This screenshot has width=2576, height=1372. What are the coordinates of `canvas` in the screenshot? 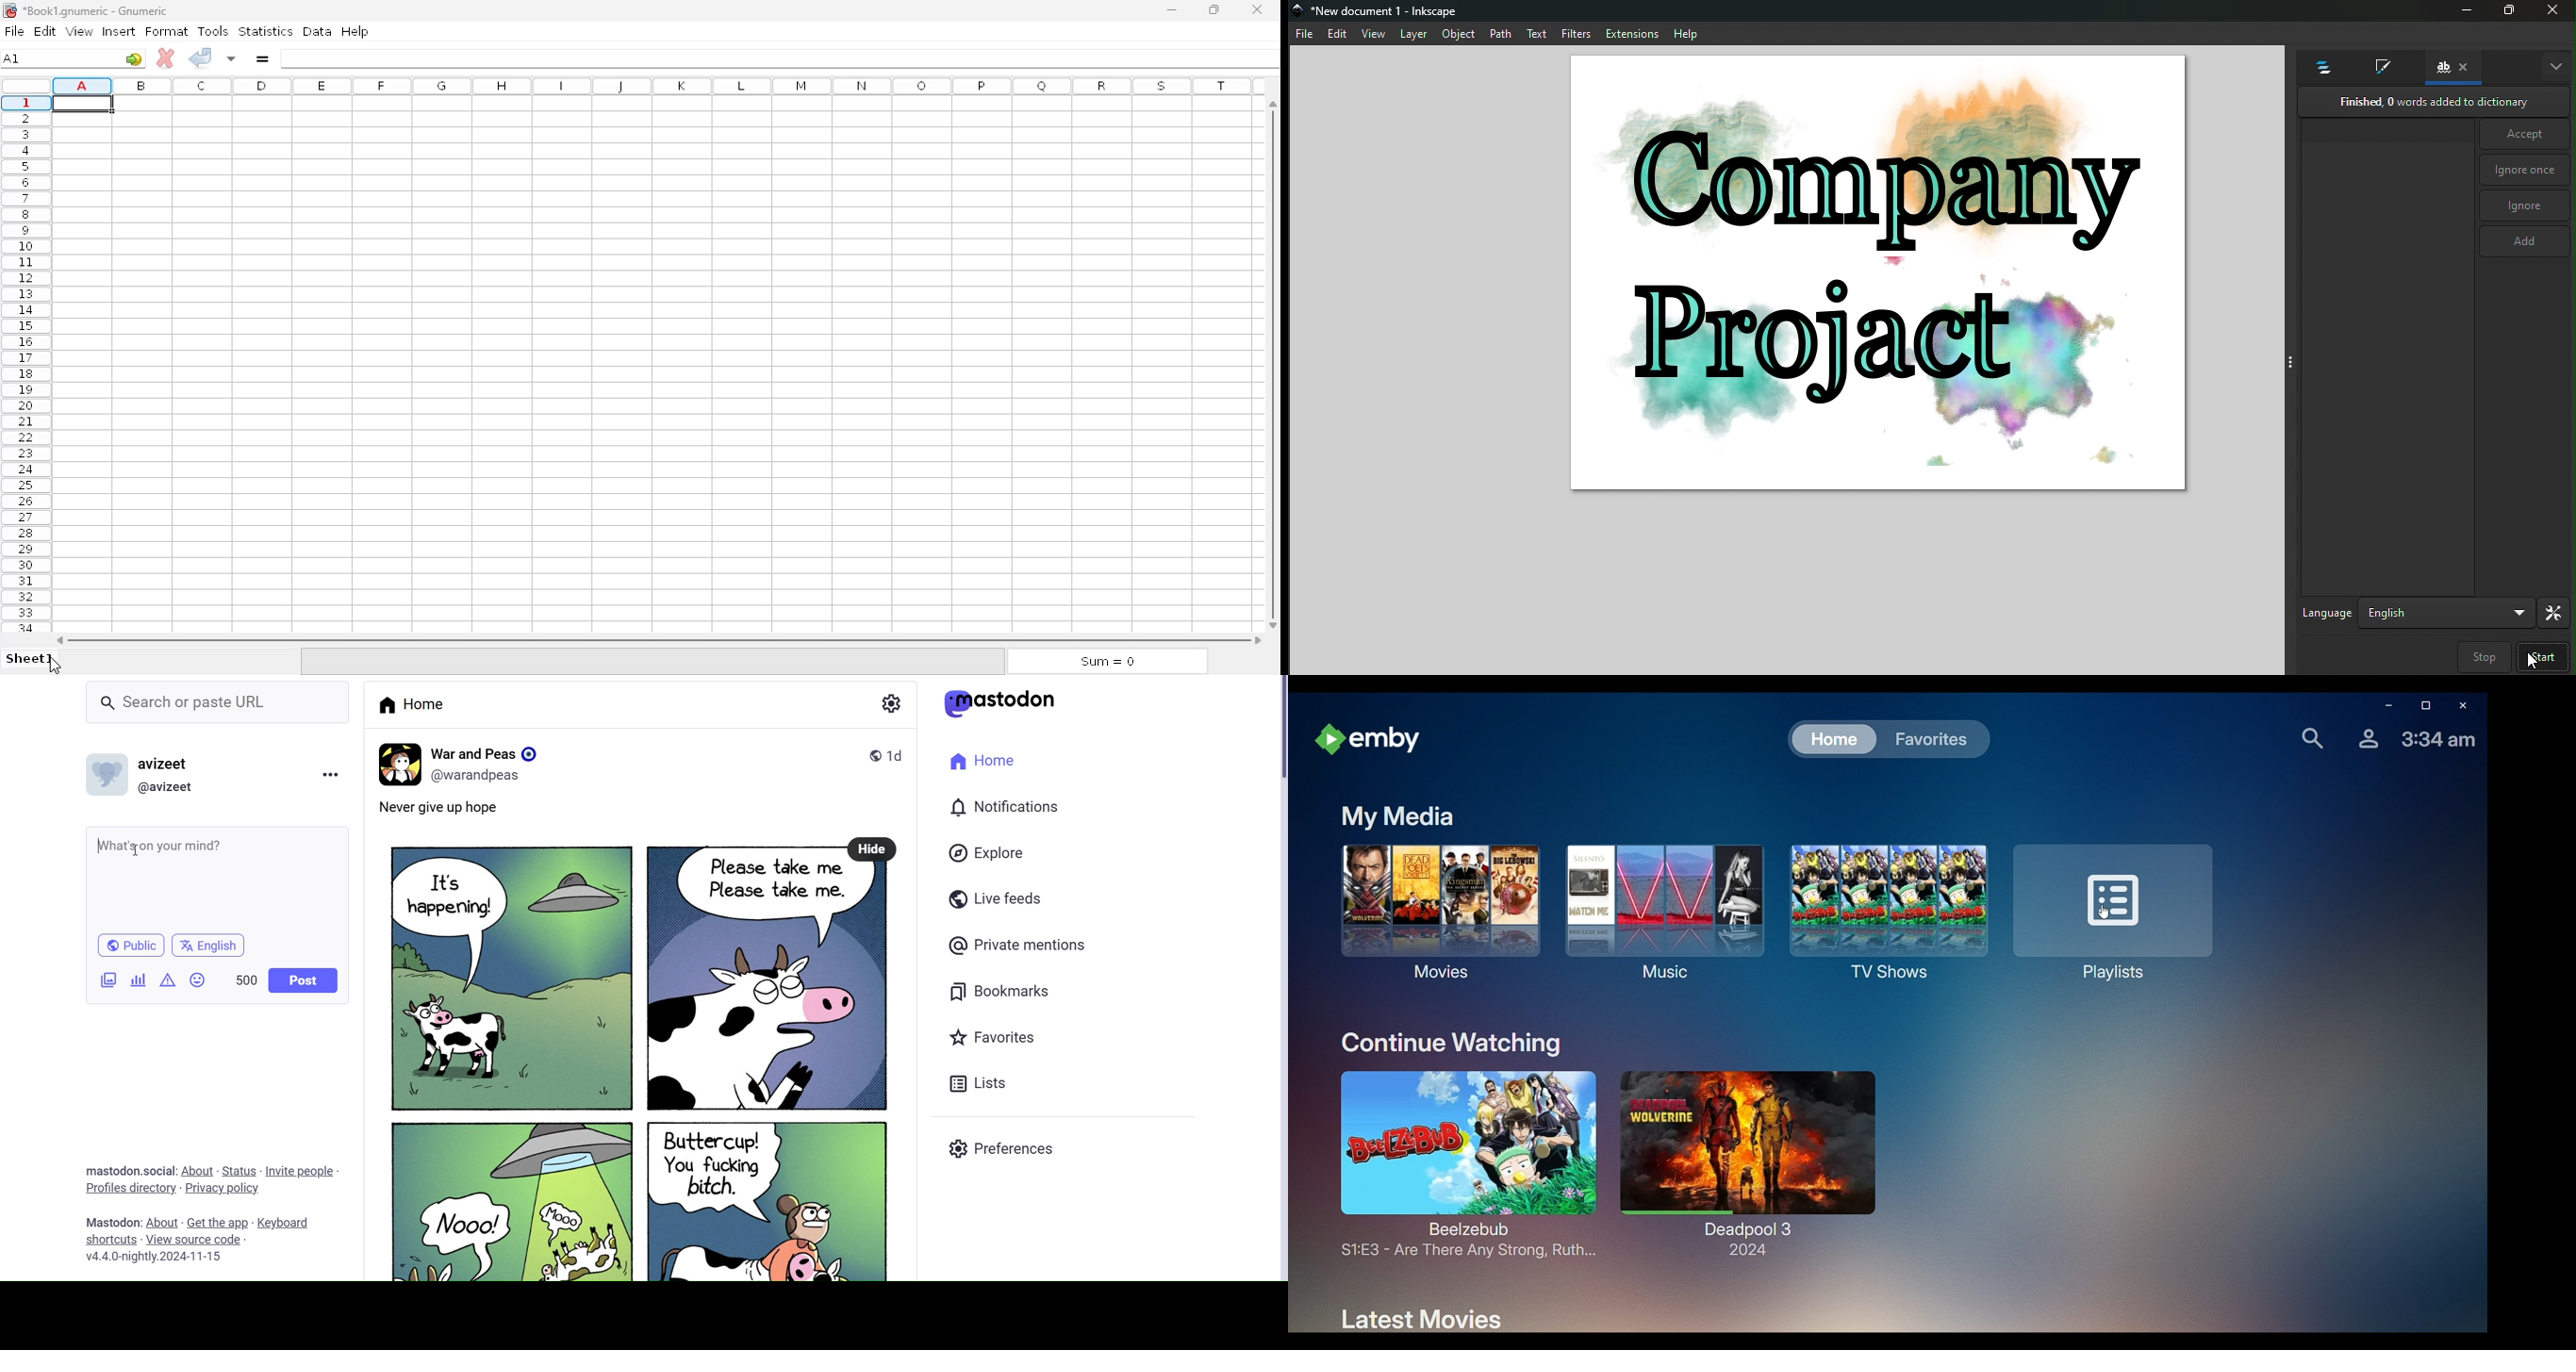 It's located at (1886, 281).